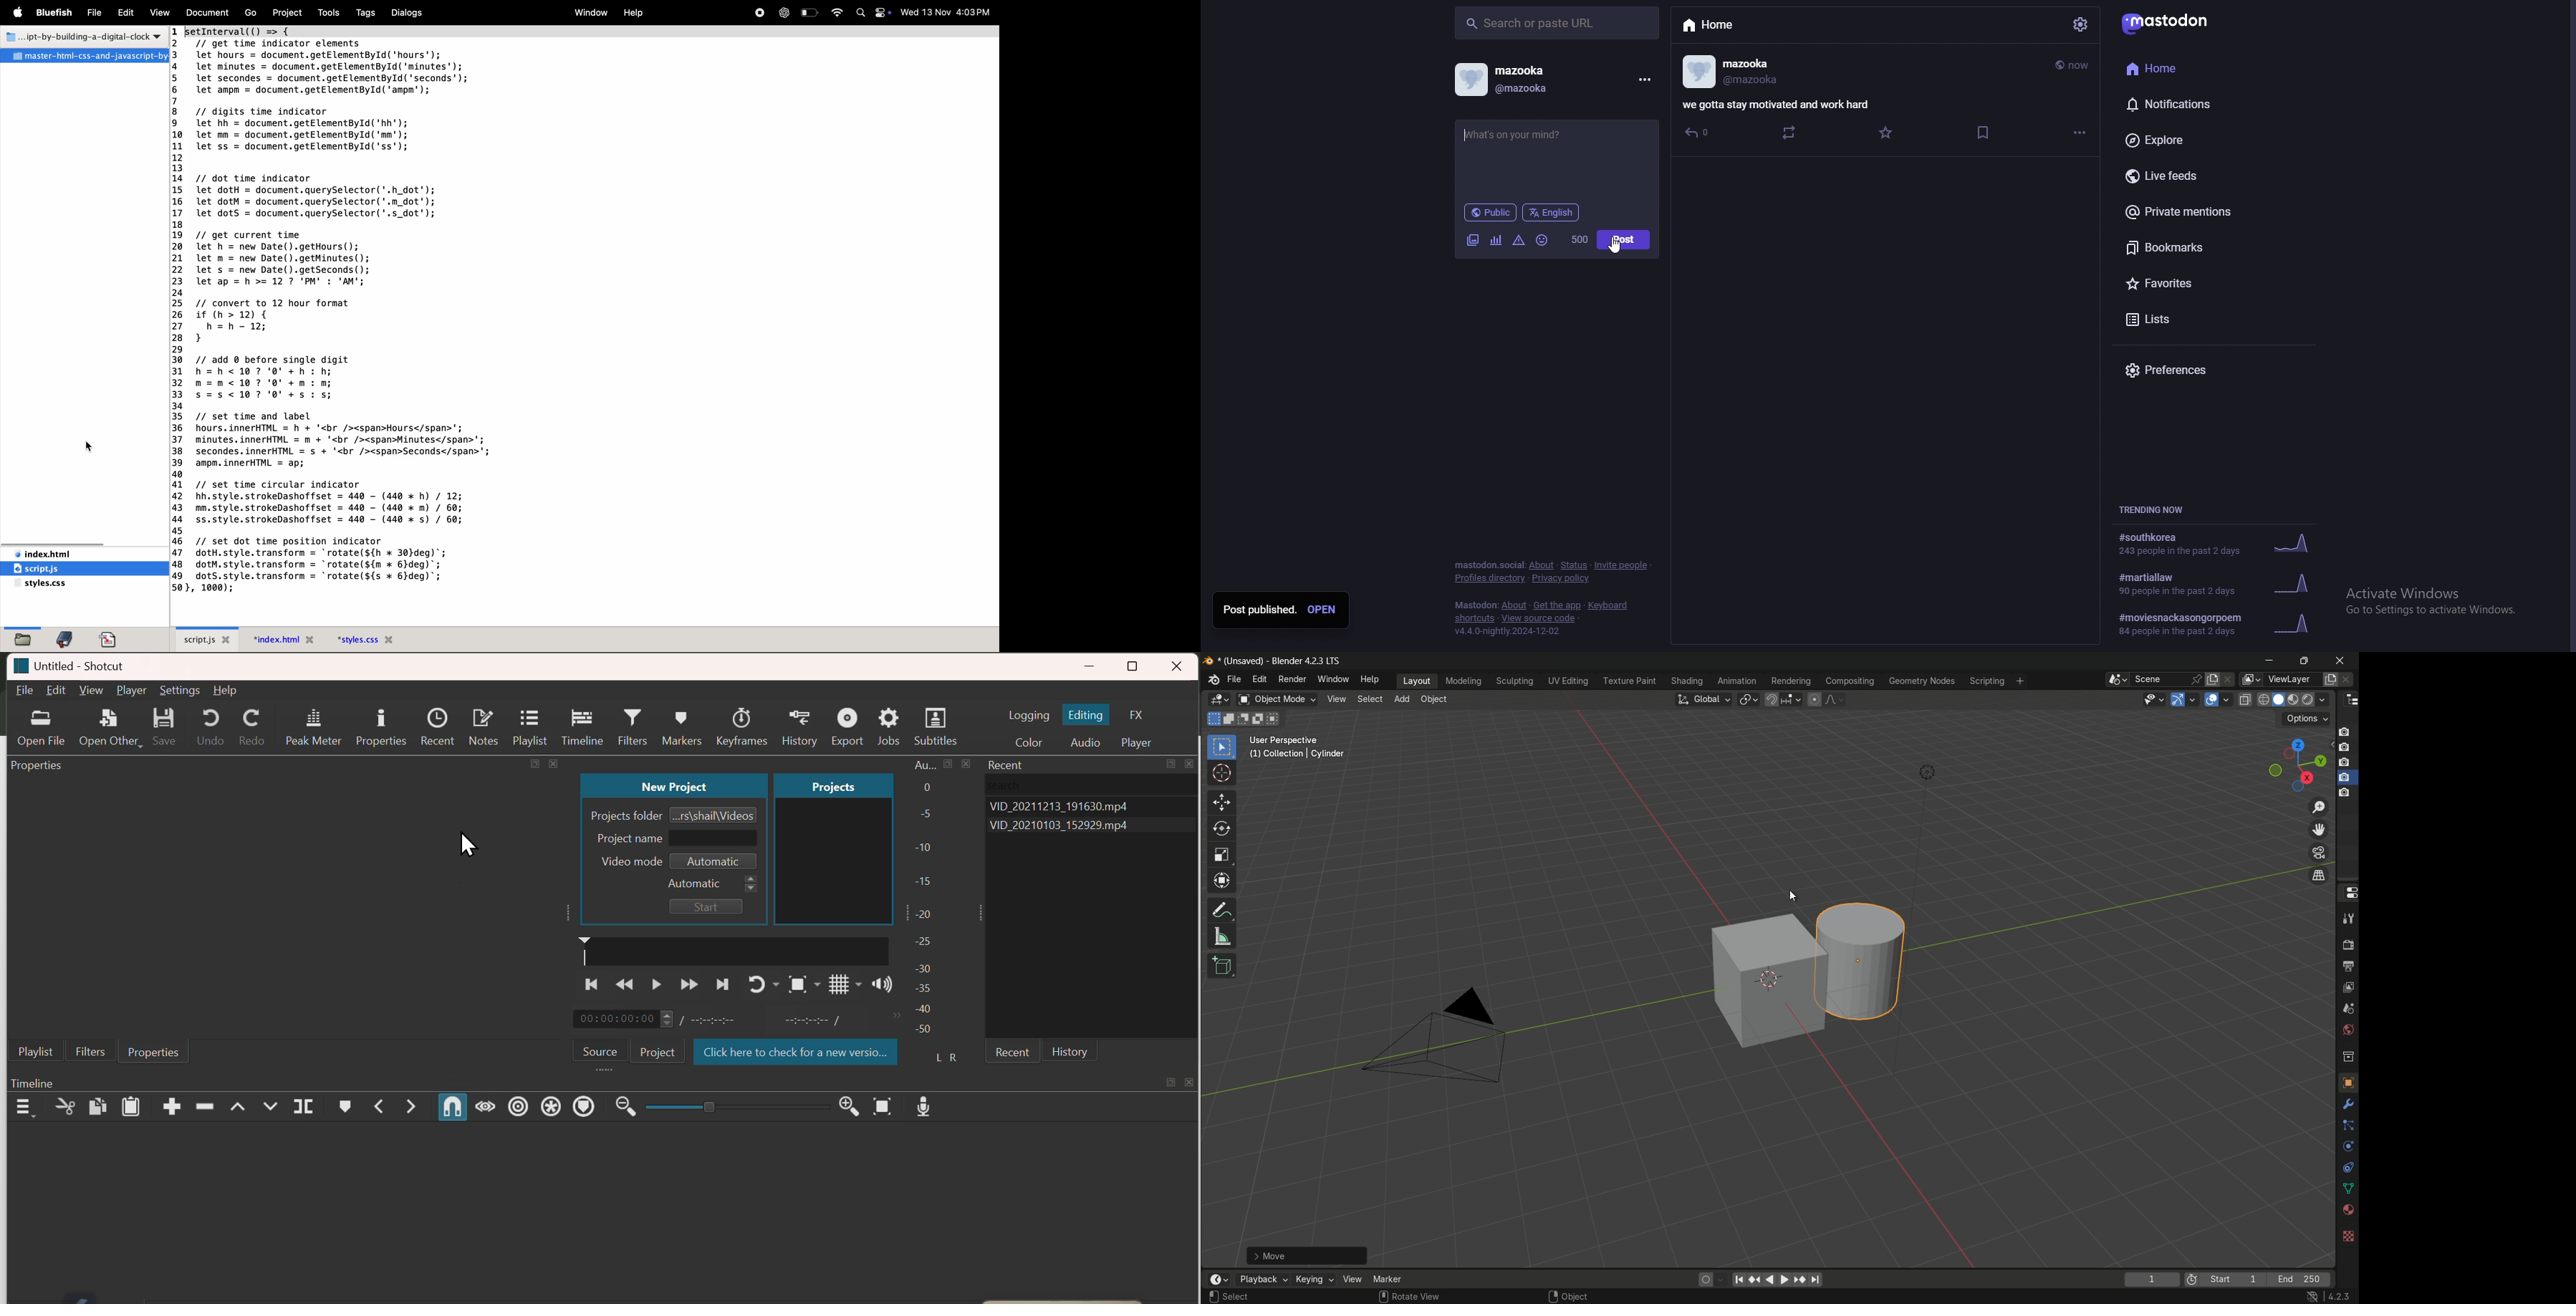 The width and height of the screenshot is (2576, 1316). I want to click on private mentions, so click(2195, 213).